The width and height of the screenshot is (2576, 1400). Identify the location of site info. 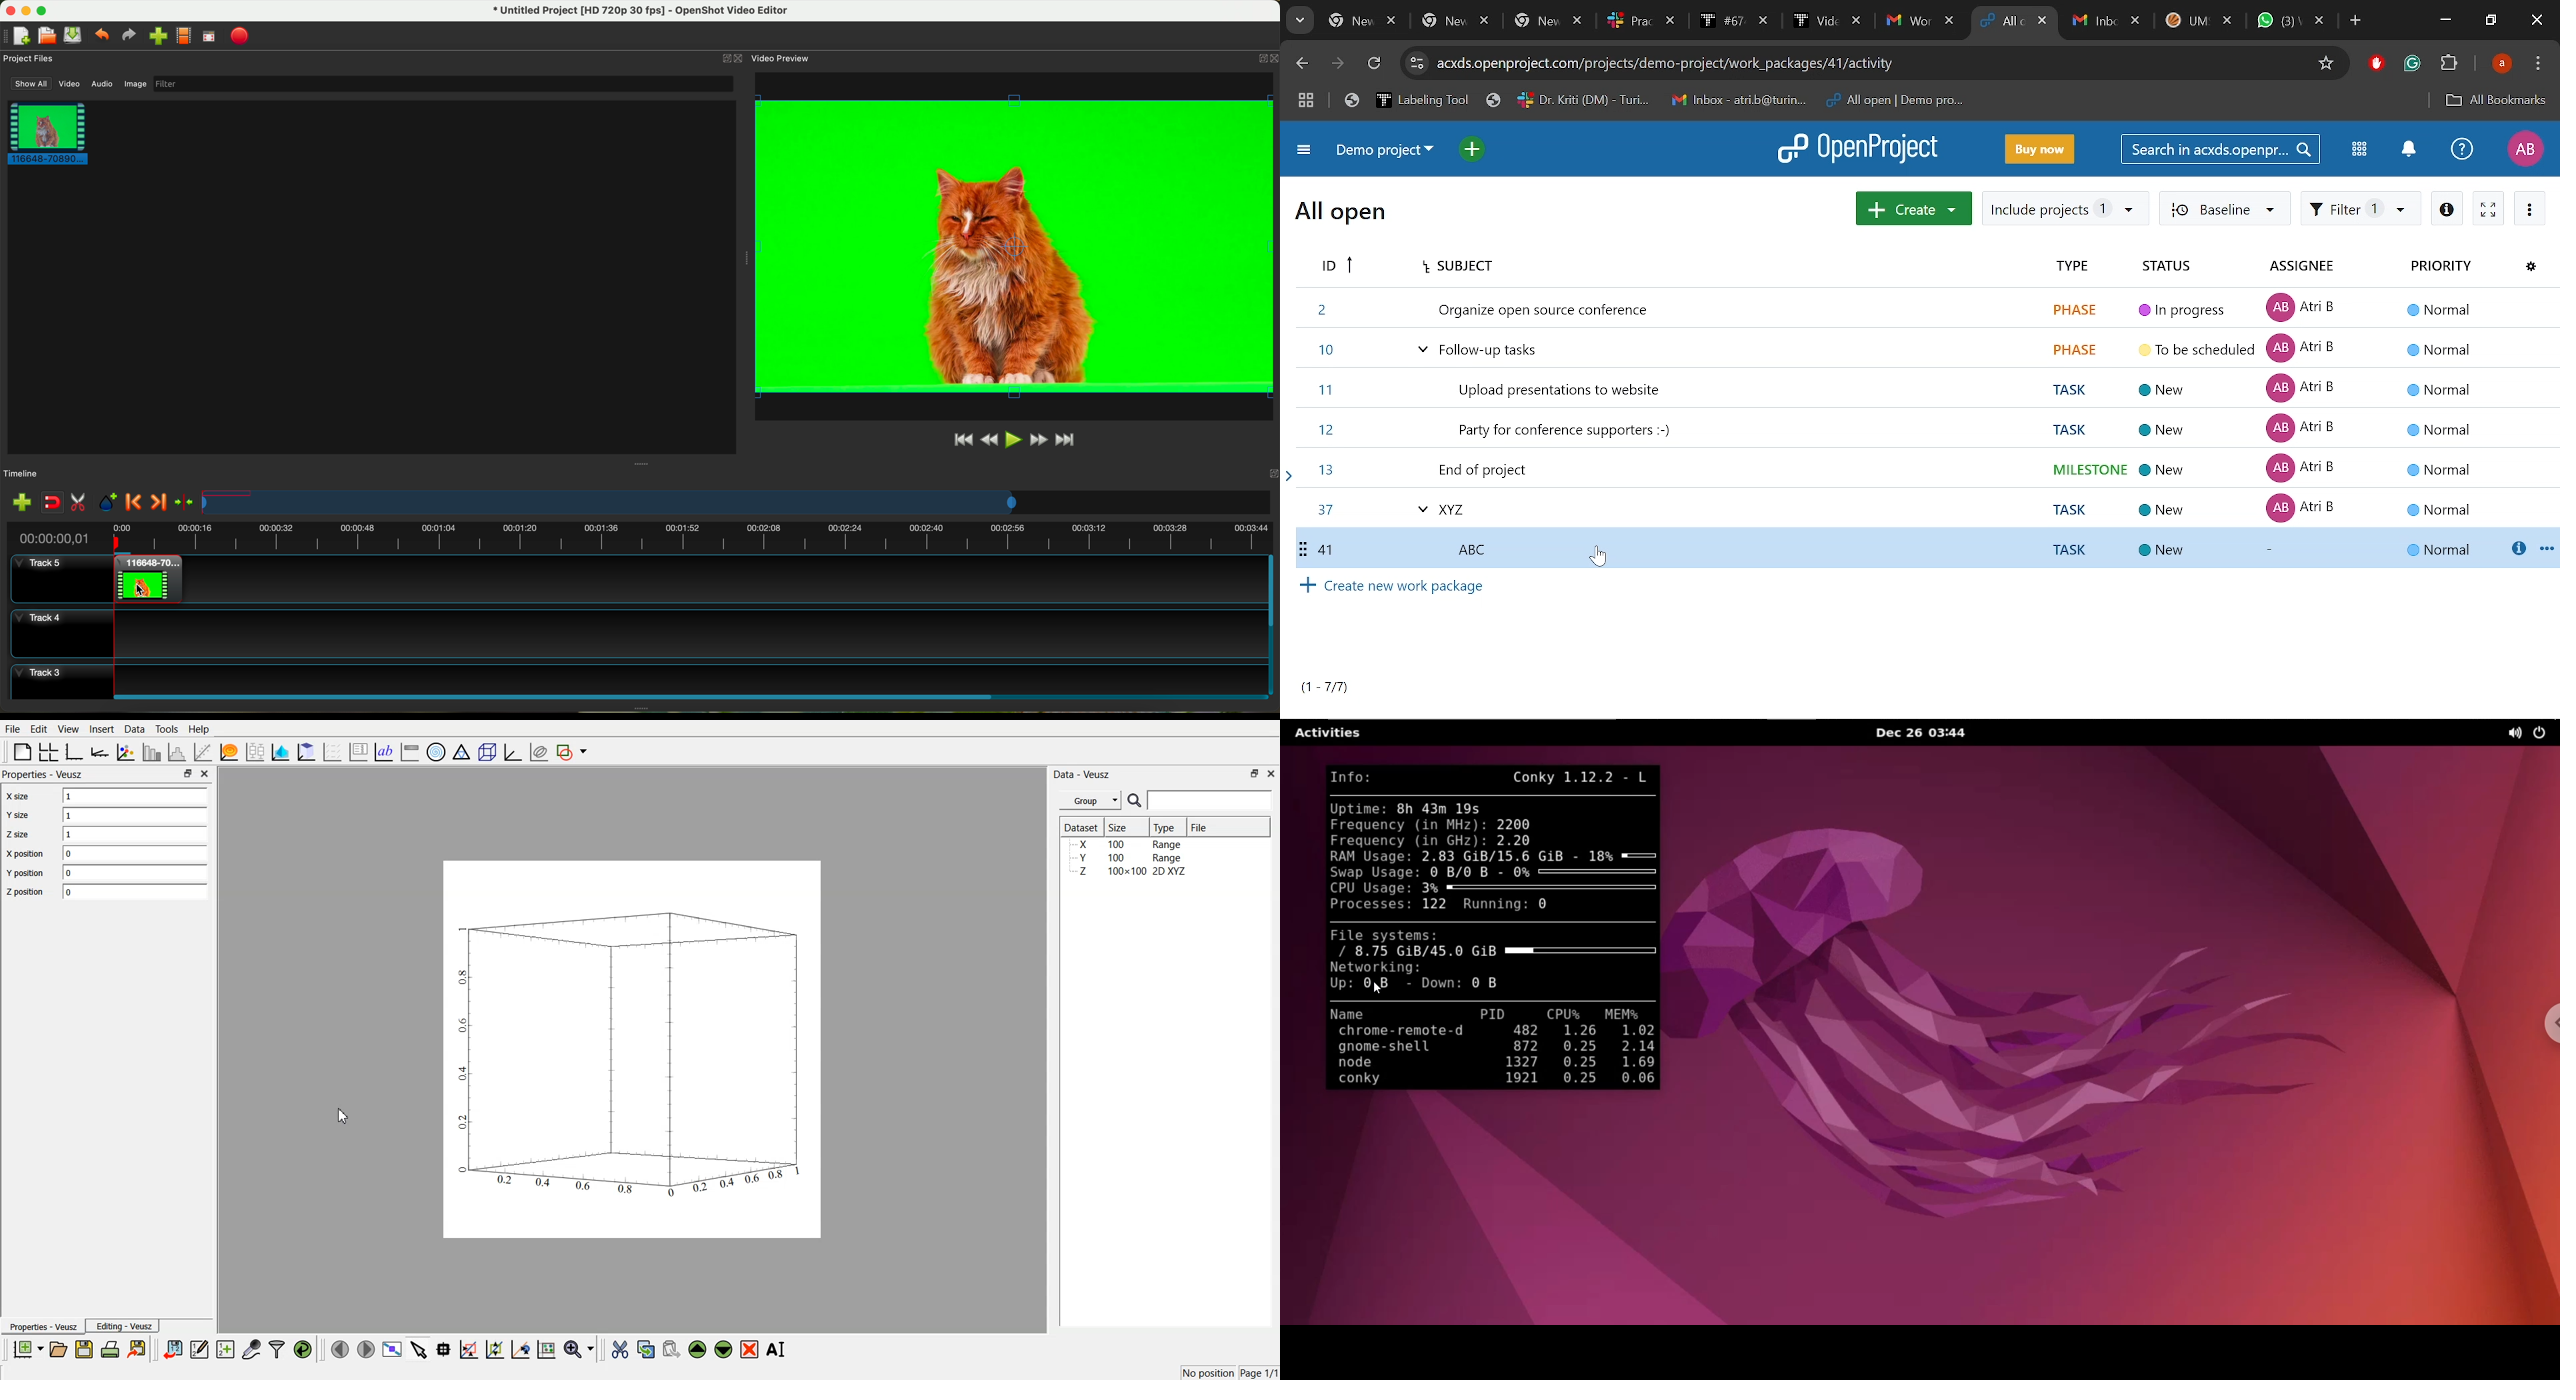
(1416, 63).